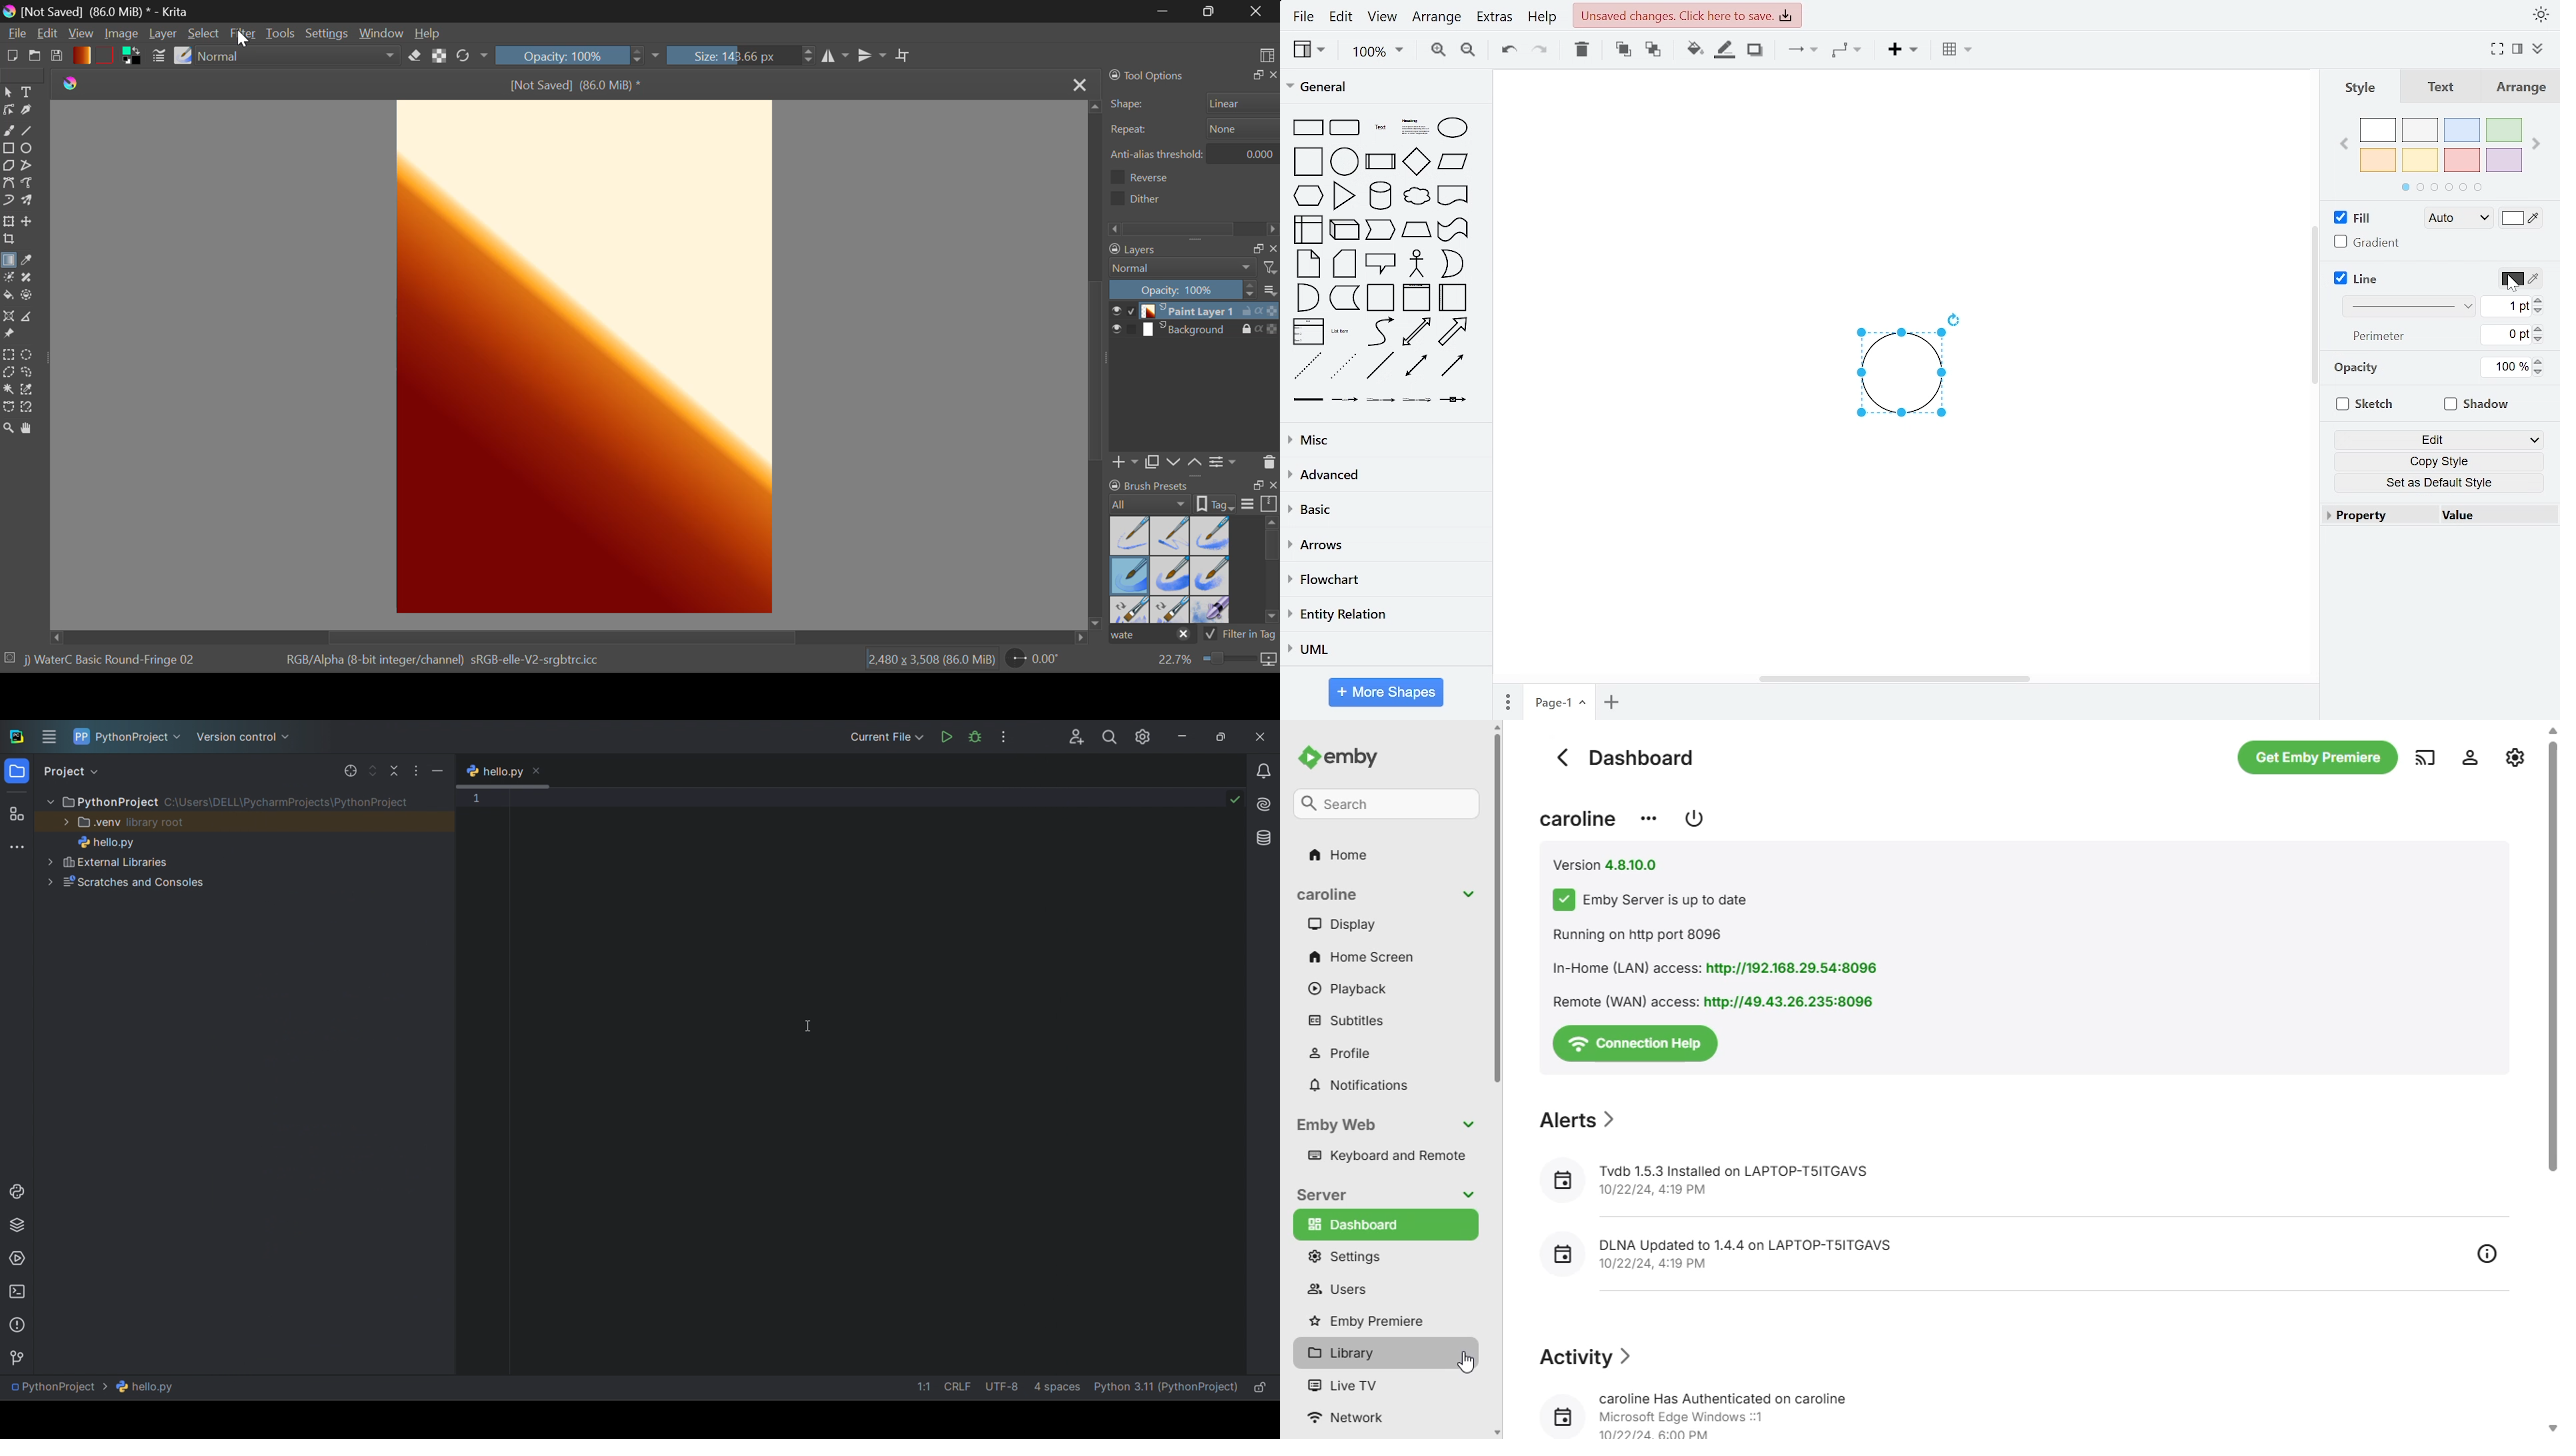 The height and width of the screenshot is (1456, 2576). Describe the element at coordinates (8, 165) in the screenshot. I see `Polygon` at that location.